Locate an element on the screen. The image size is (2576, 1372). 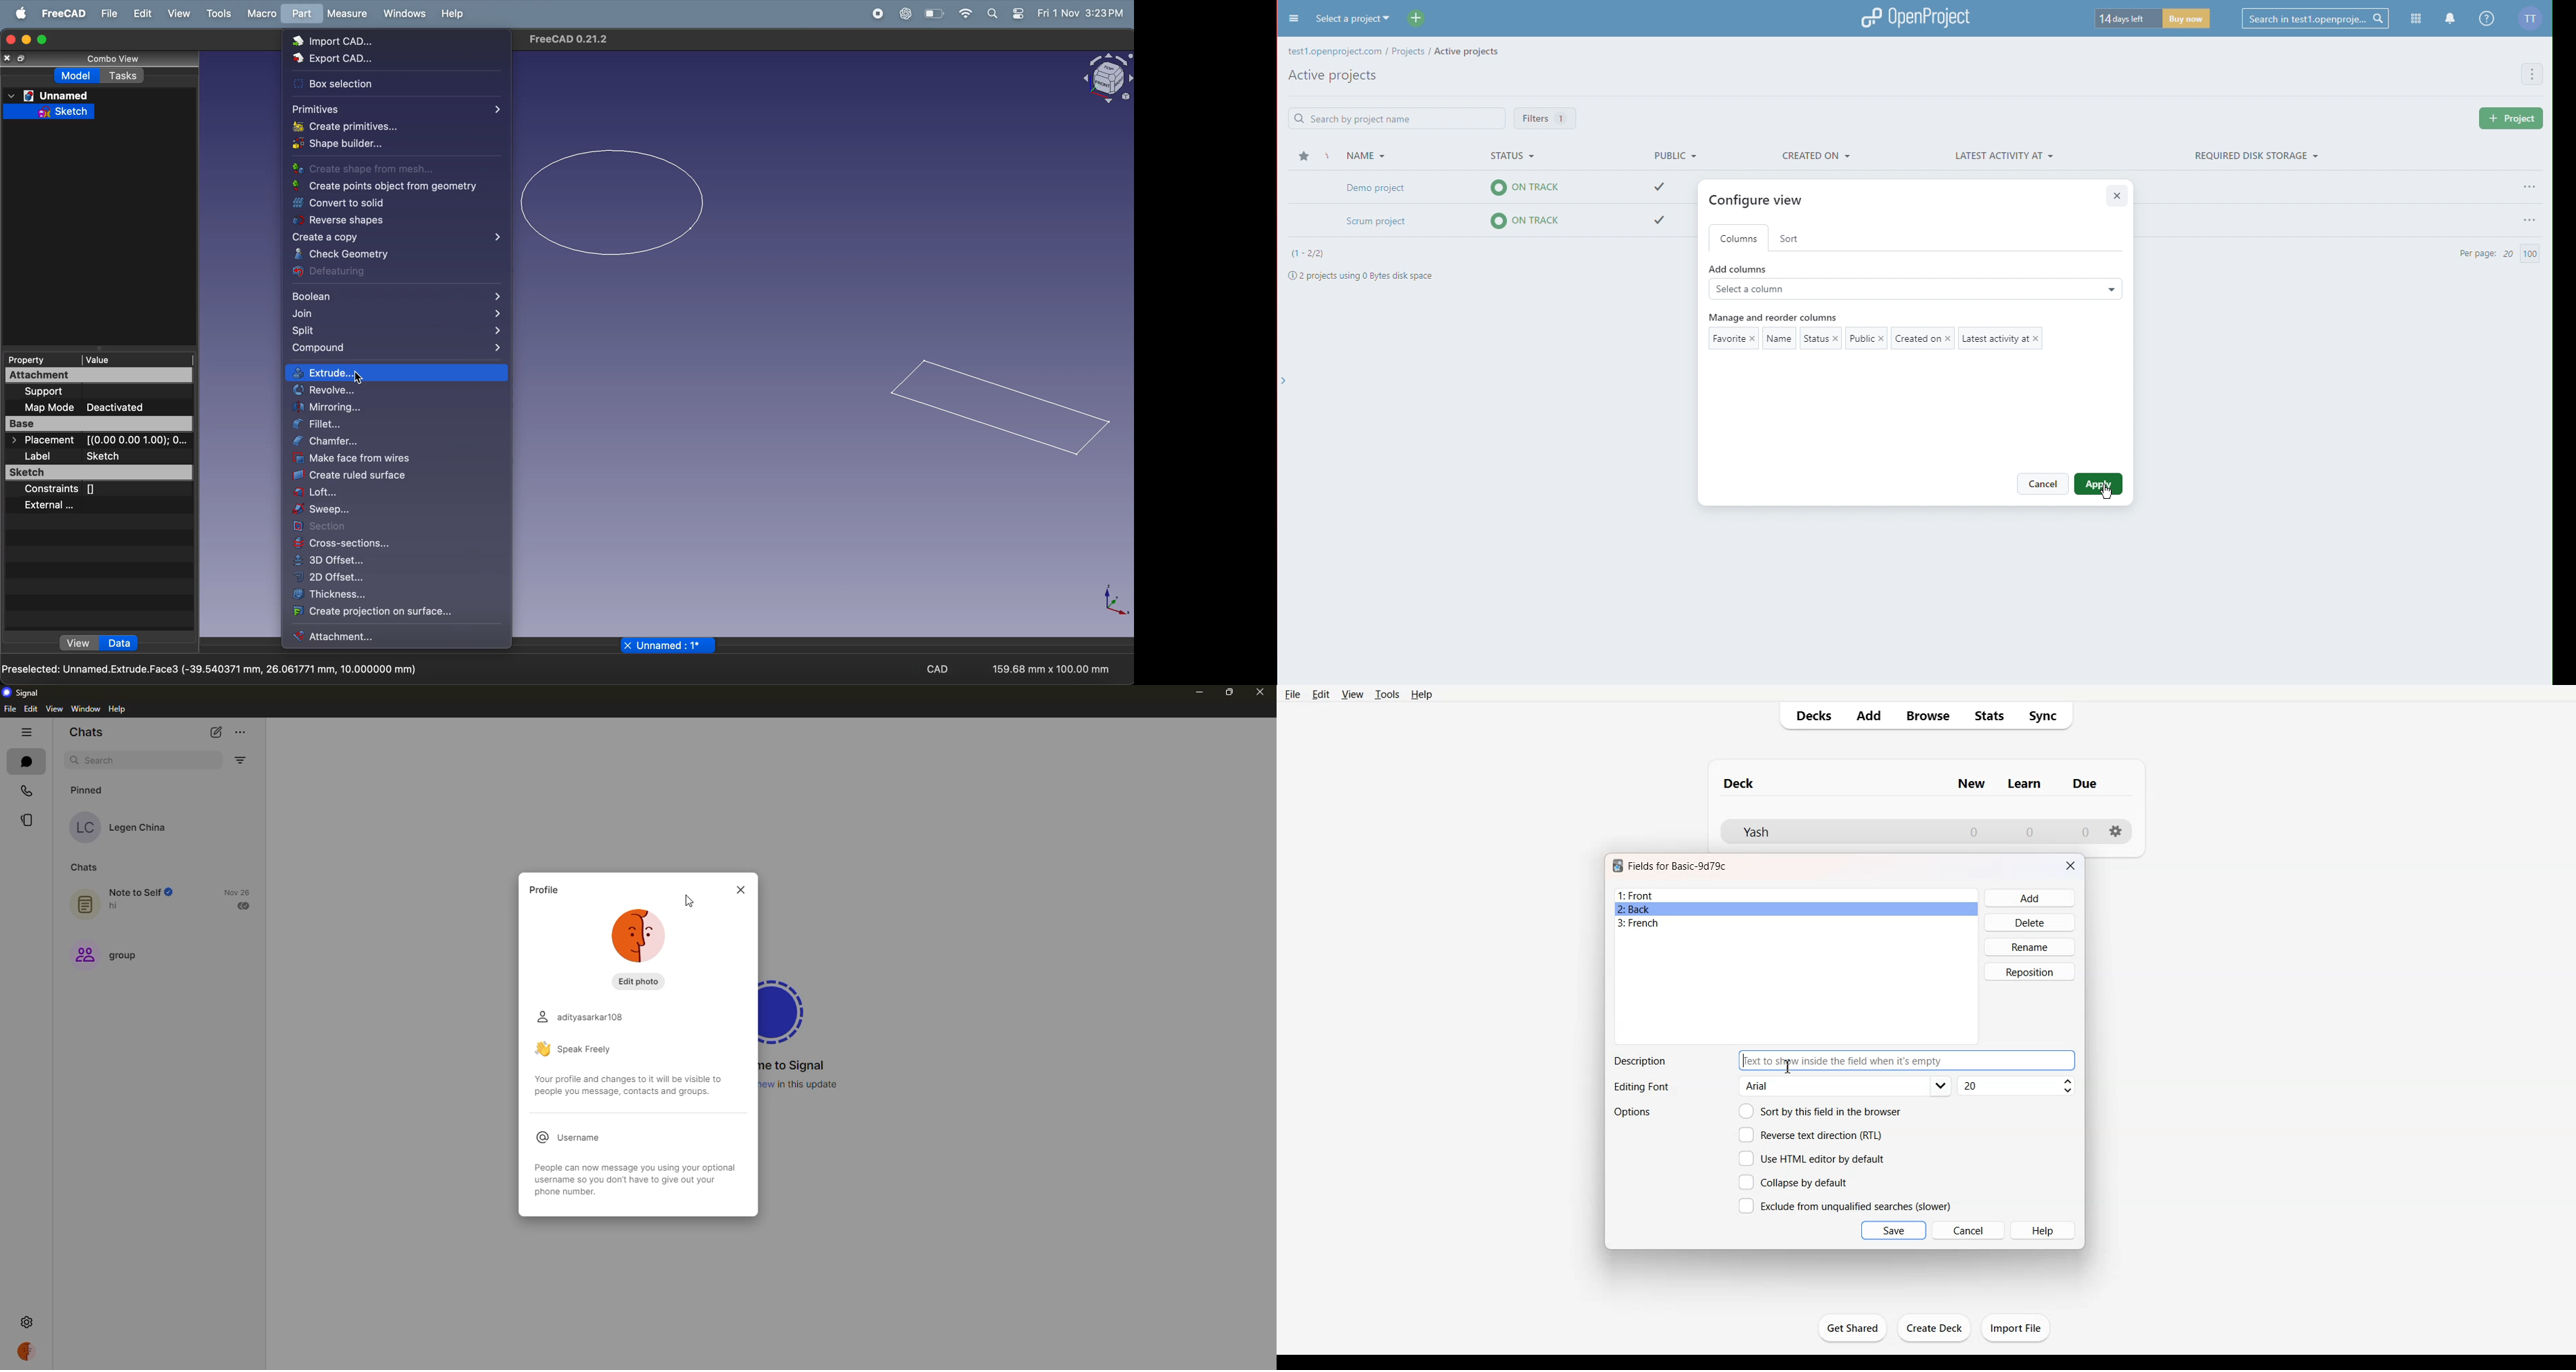
Front is located at coordinates (1796, 895).